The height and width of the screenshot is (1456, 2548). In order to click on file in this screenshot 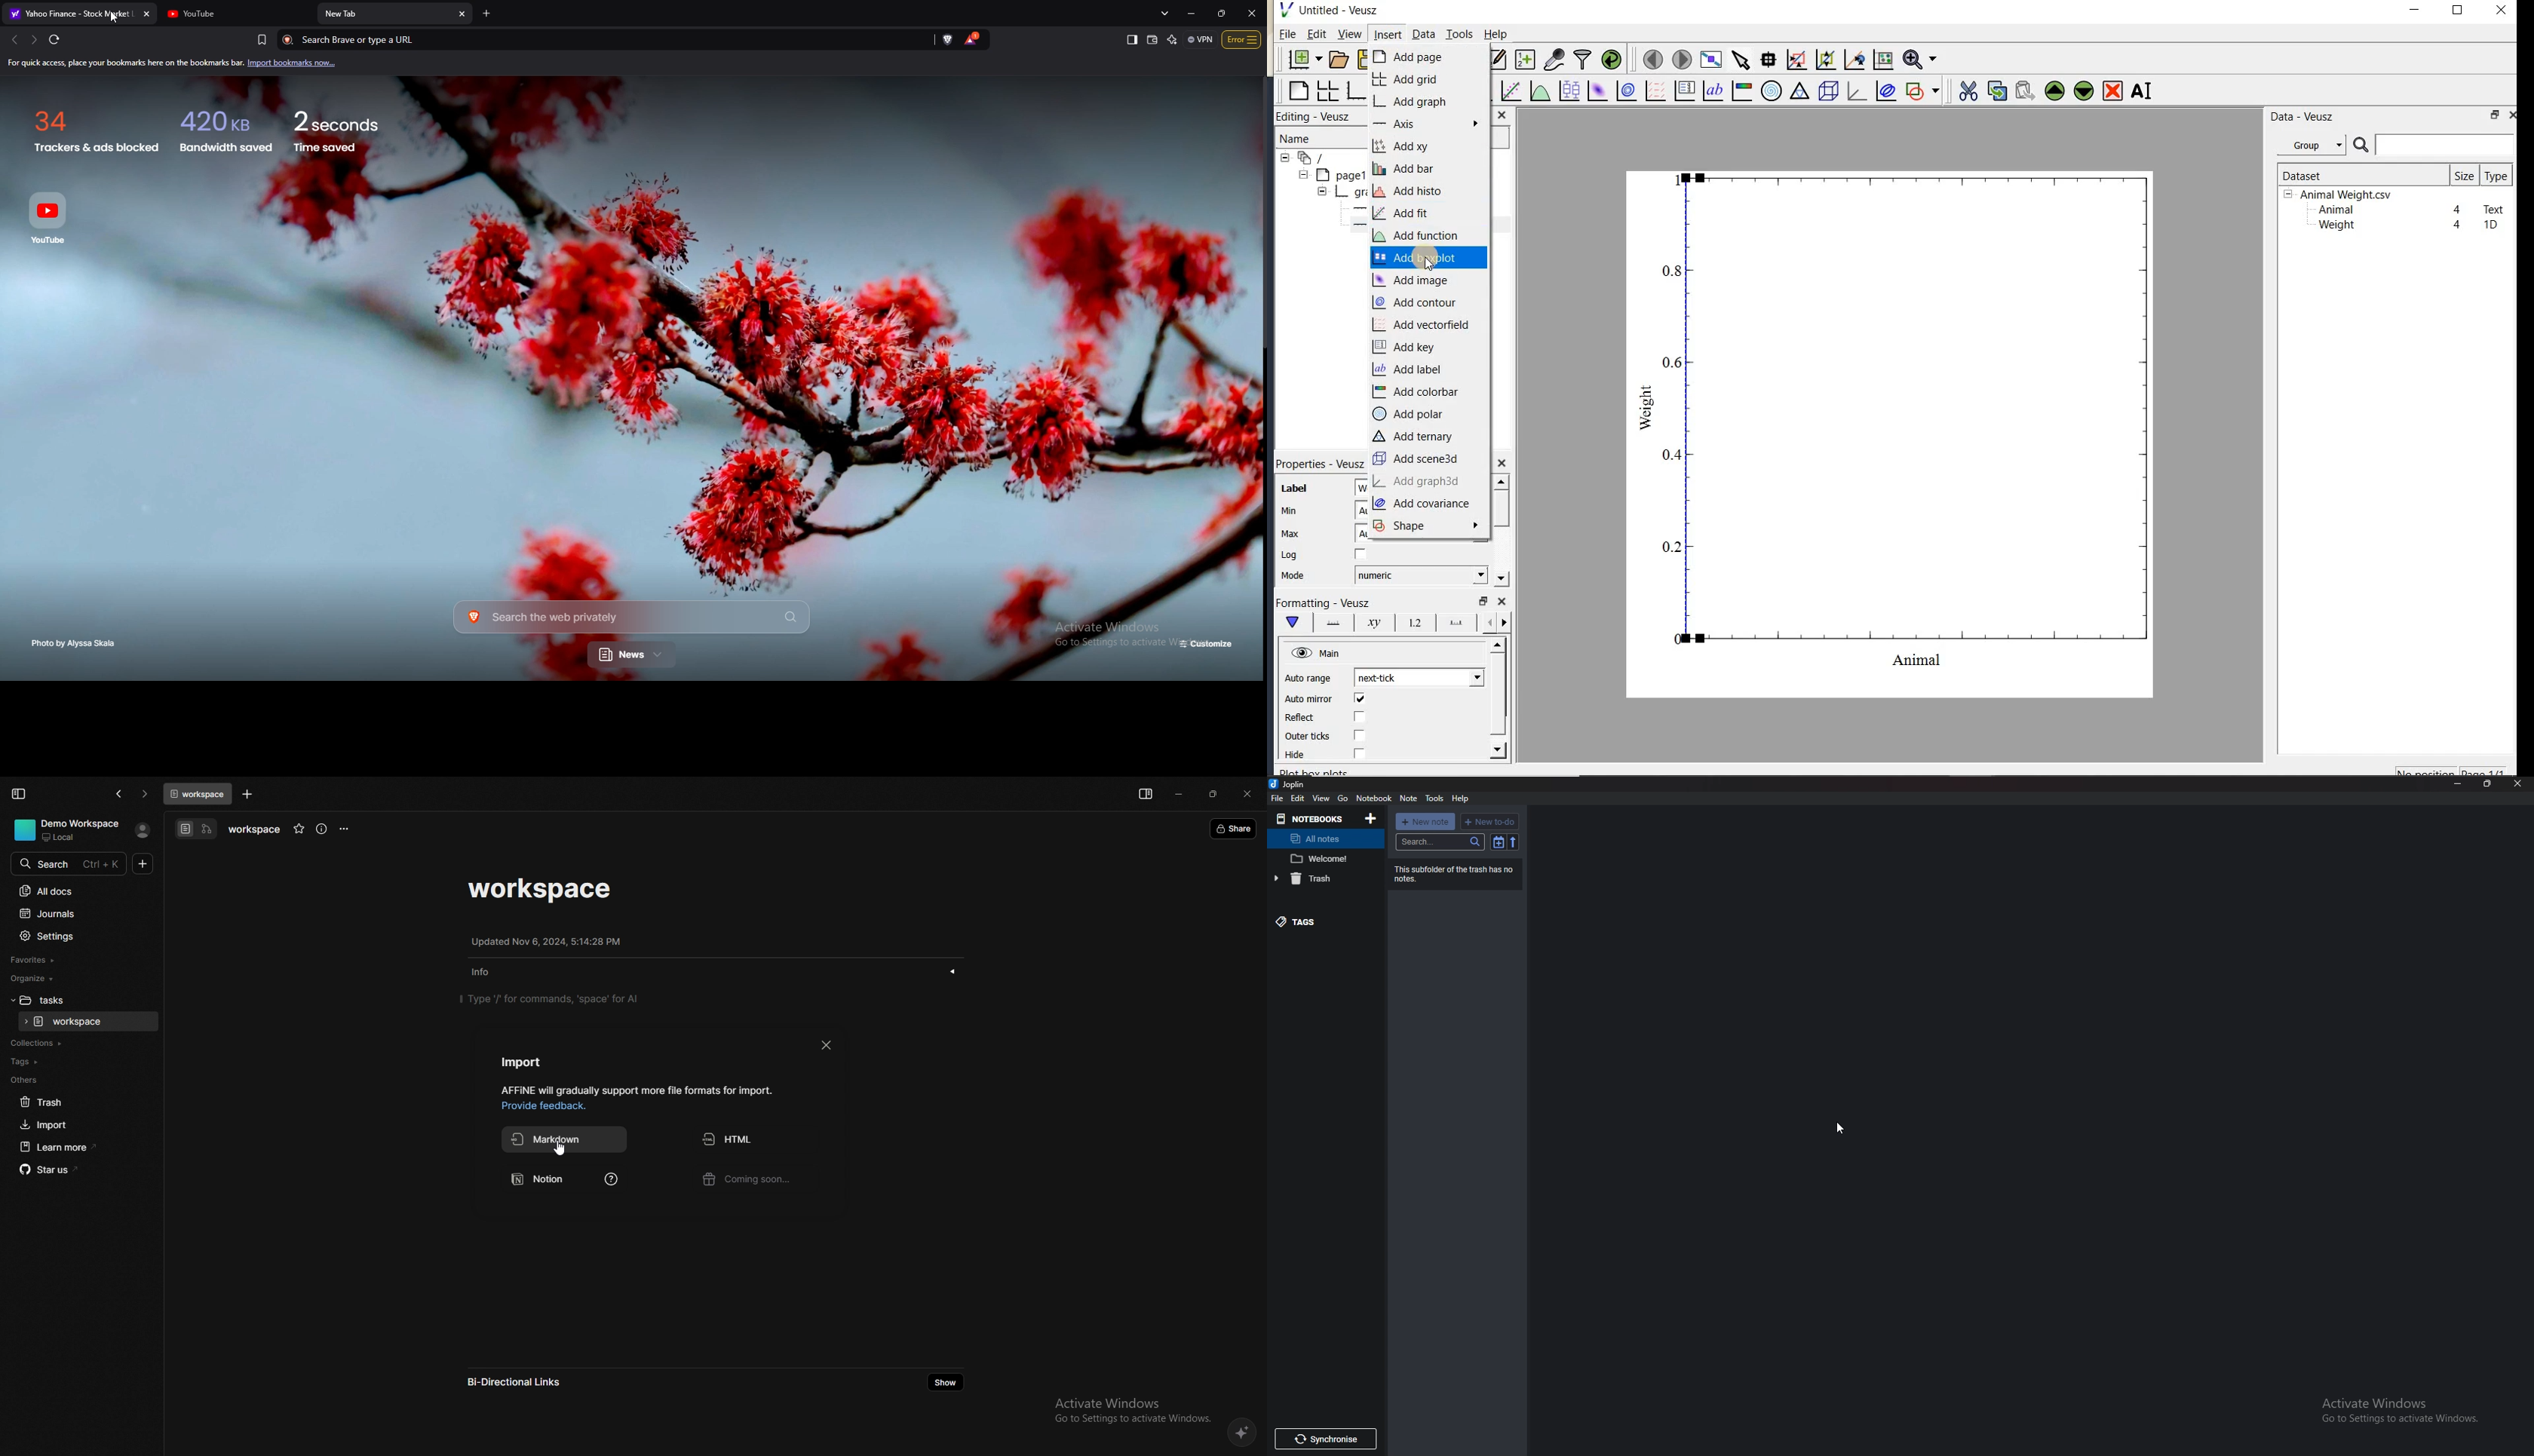, I will do `click(1276, 798)`.